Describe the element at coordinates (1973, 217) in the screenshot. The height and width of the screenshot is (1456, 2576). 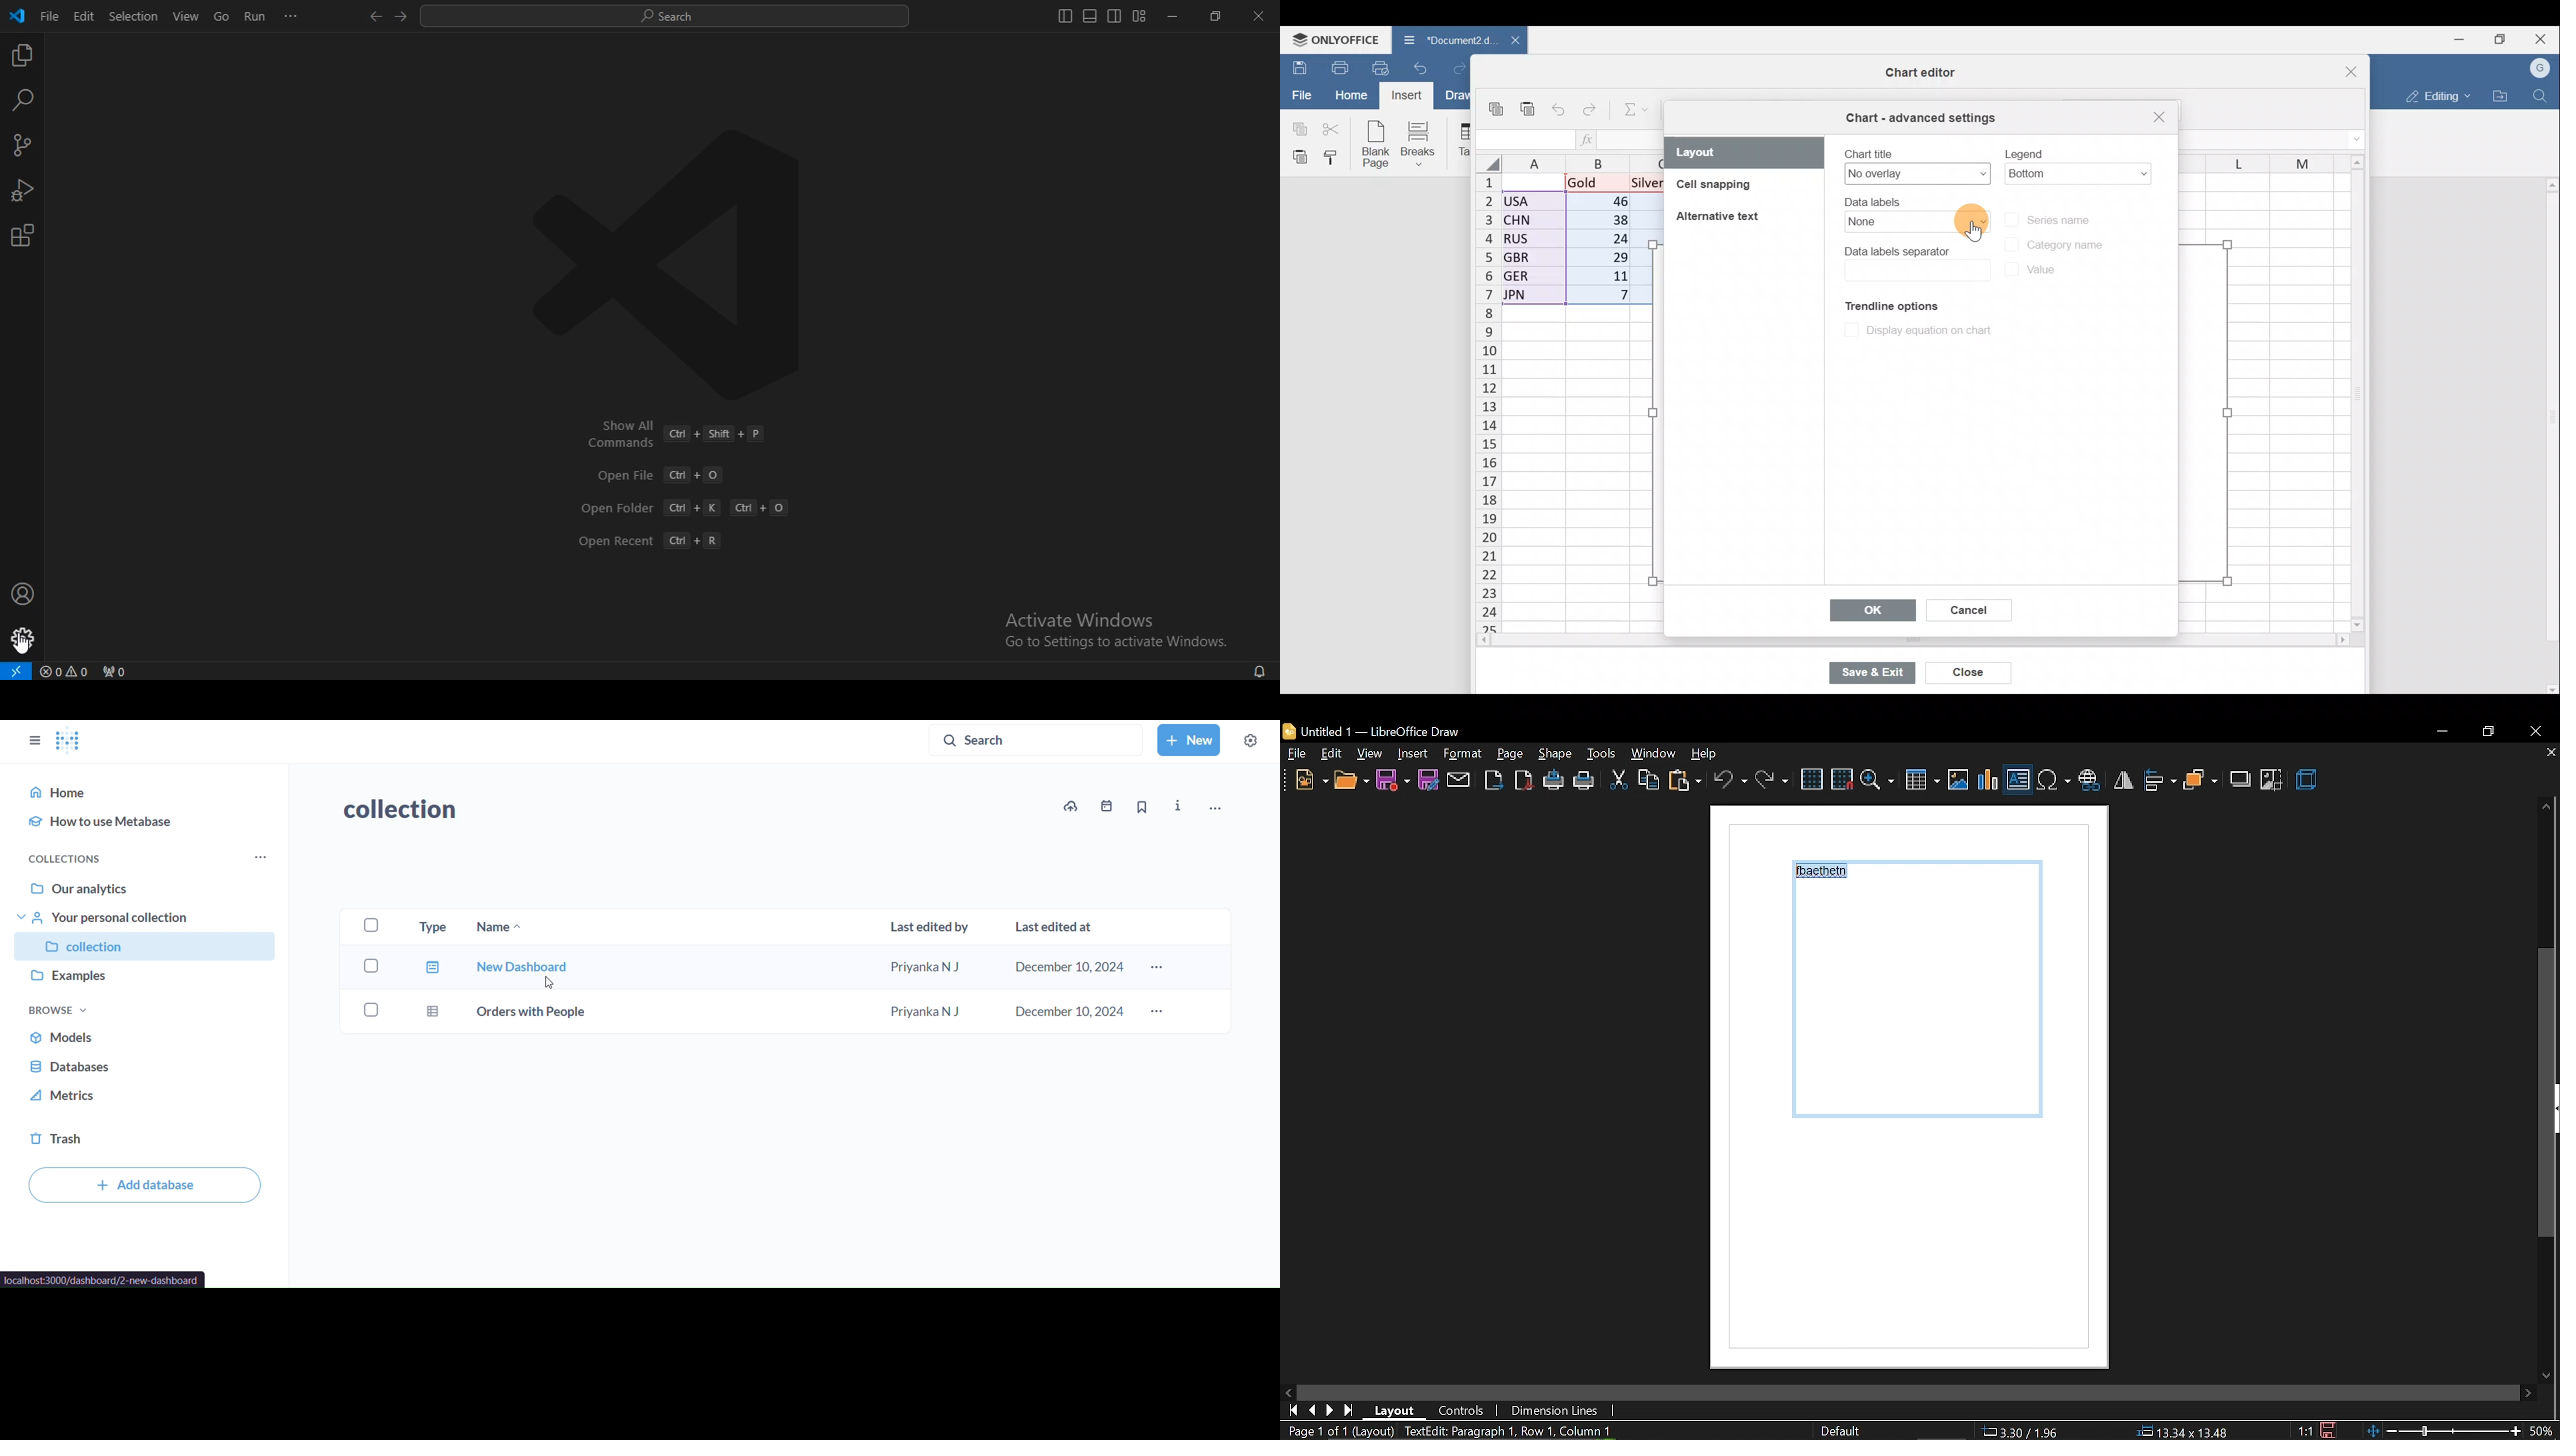
I see `Cursor on data labels` at that location.